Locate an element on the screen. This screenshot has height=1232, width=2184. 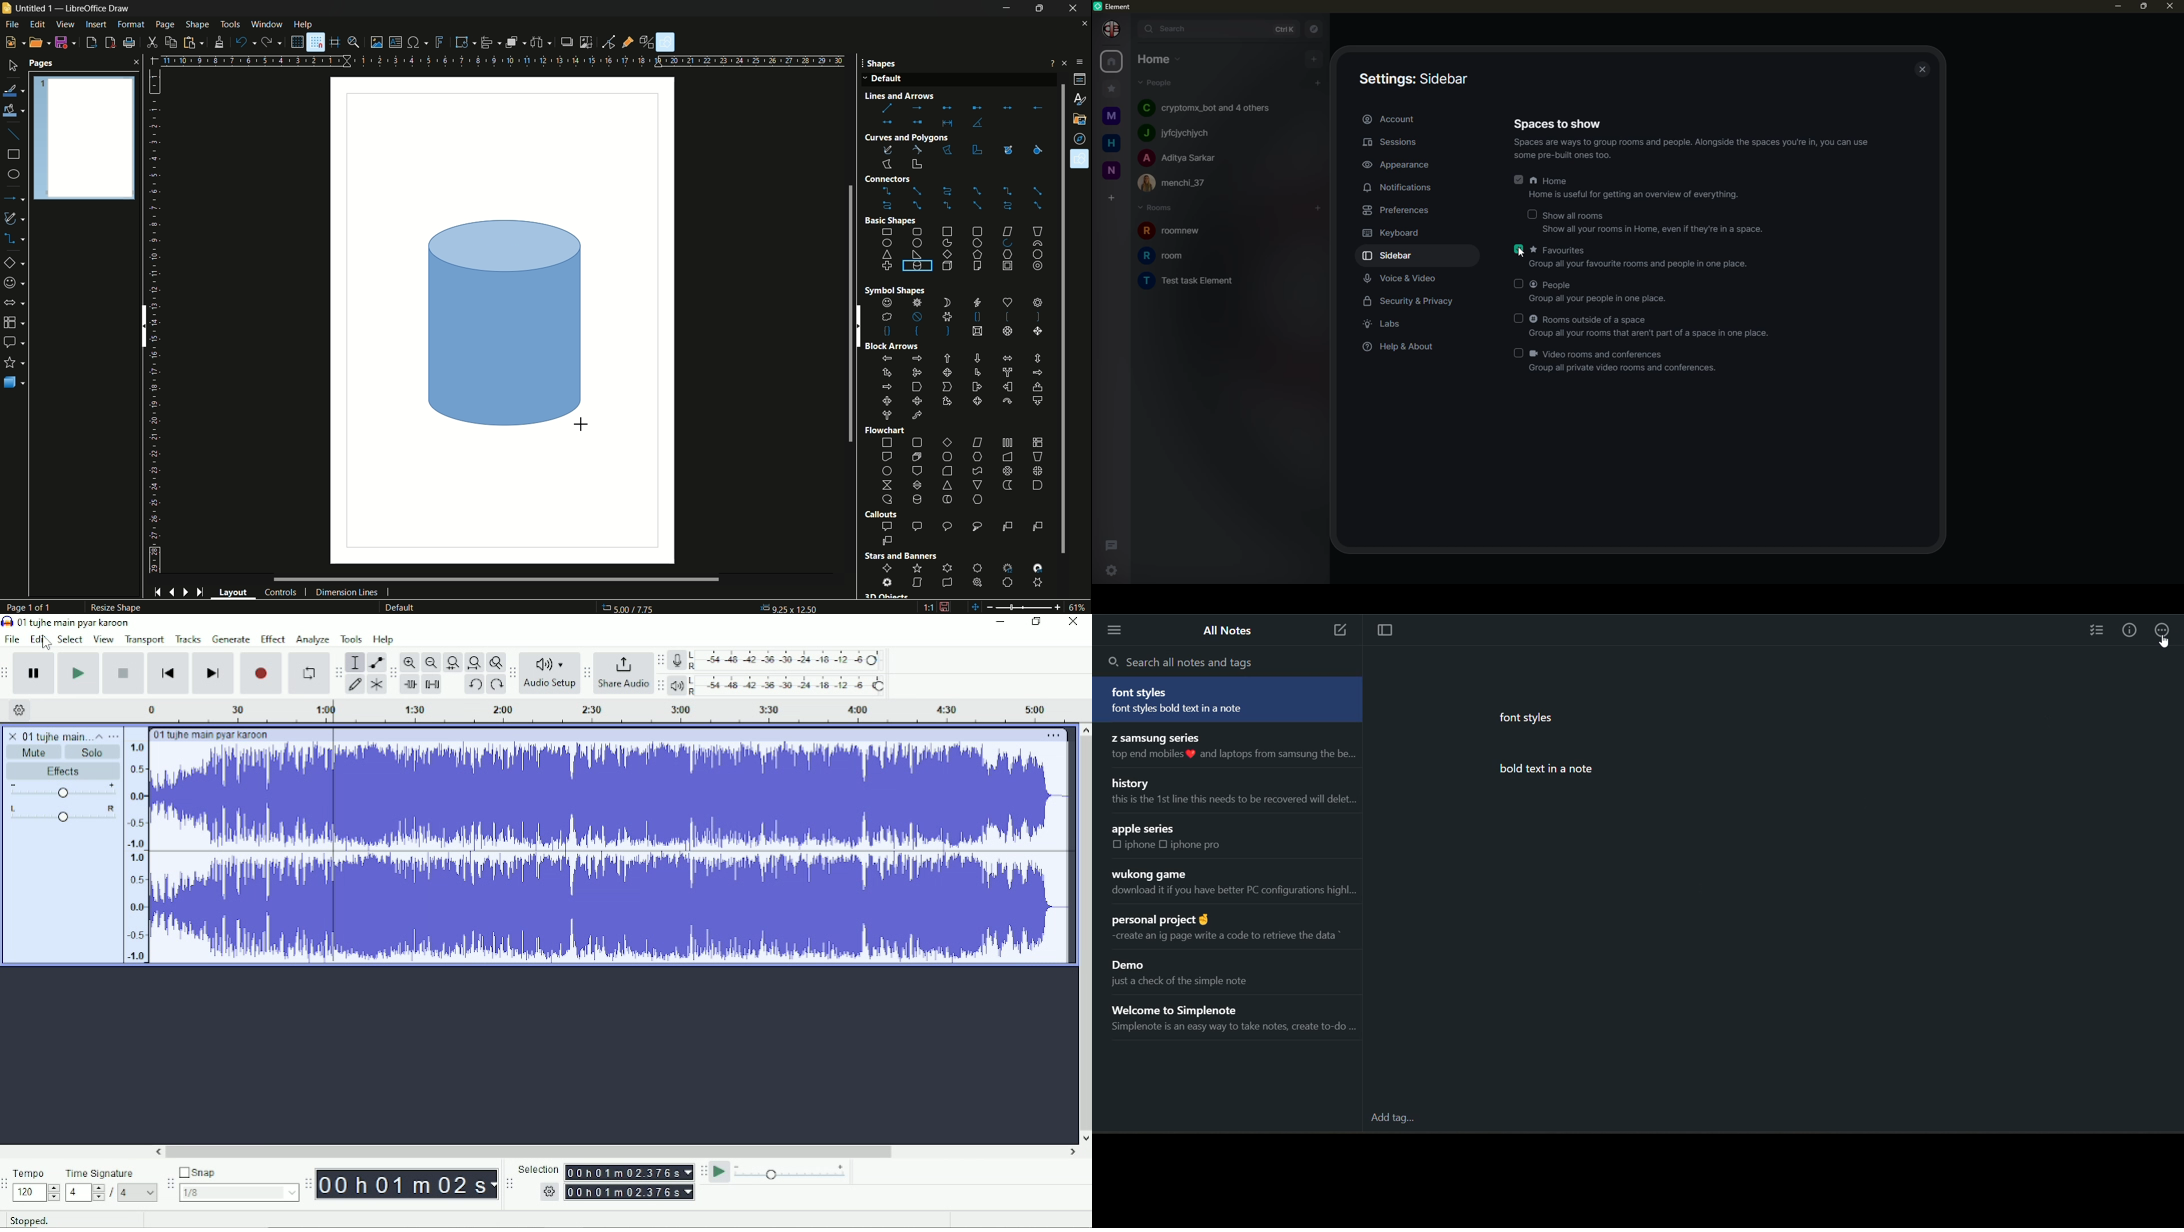
end page is located at coordinates (200, 593).